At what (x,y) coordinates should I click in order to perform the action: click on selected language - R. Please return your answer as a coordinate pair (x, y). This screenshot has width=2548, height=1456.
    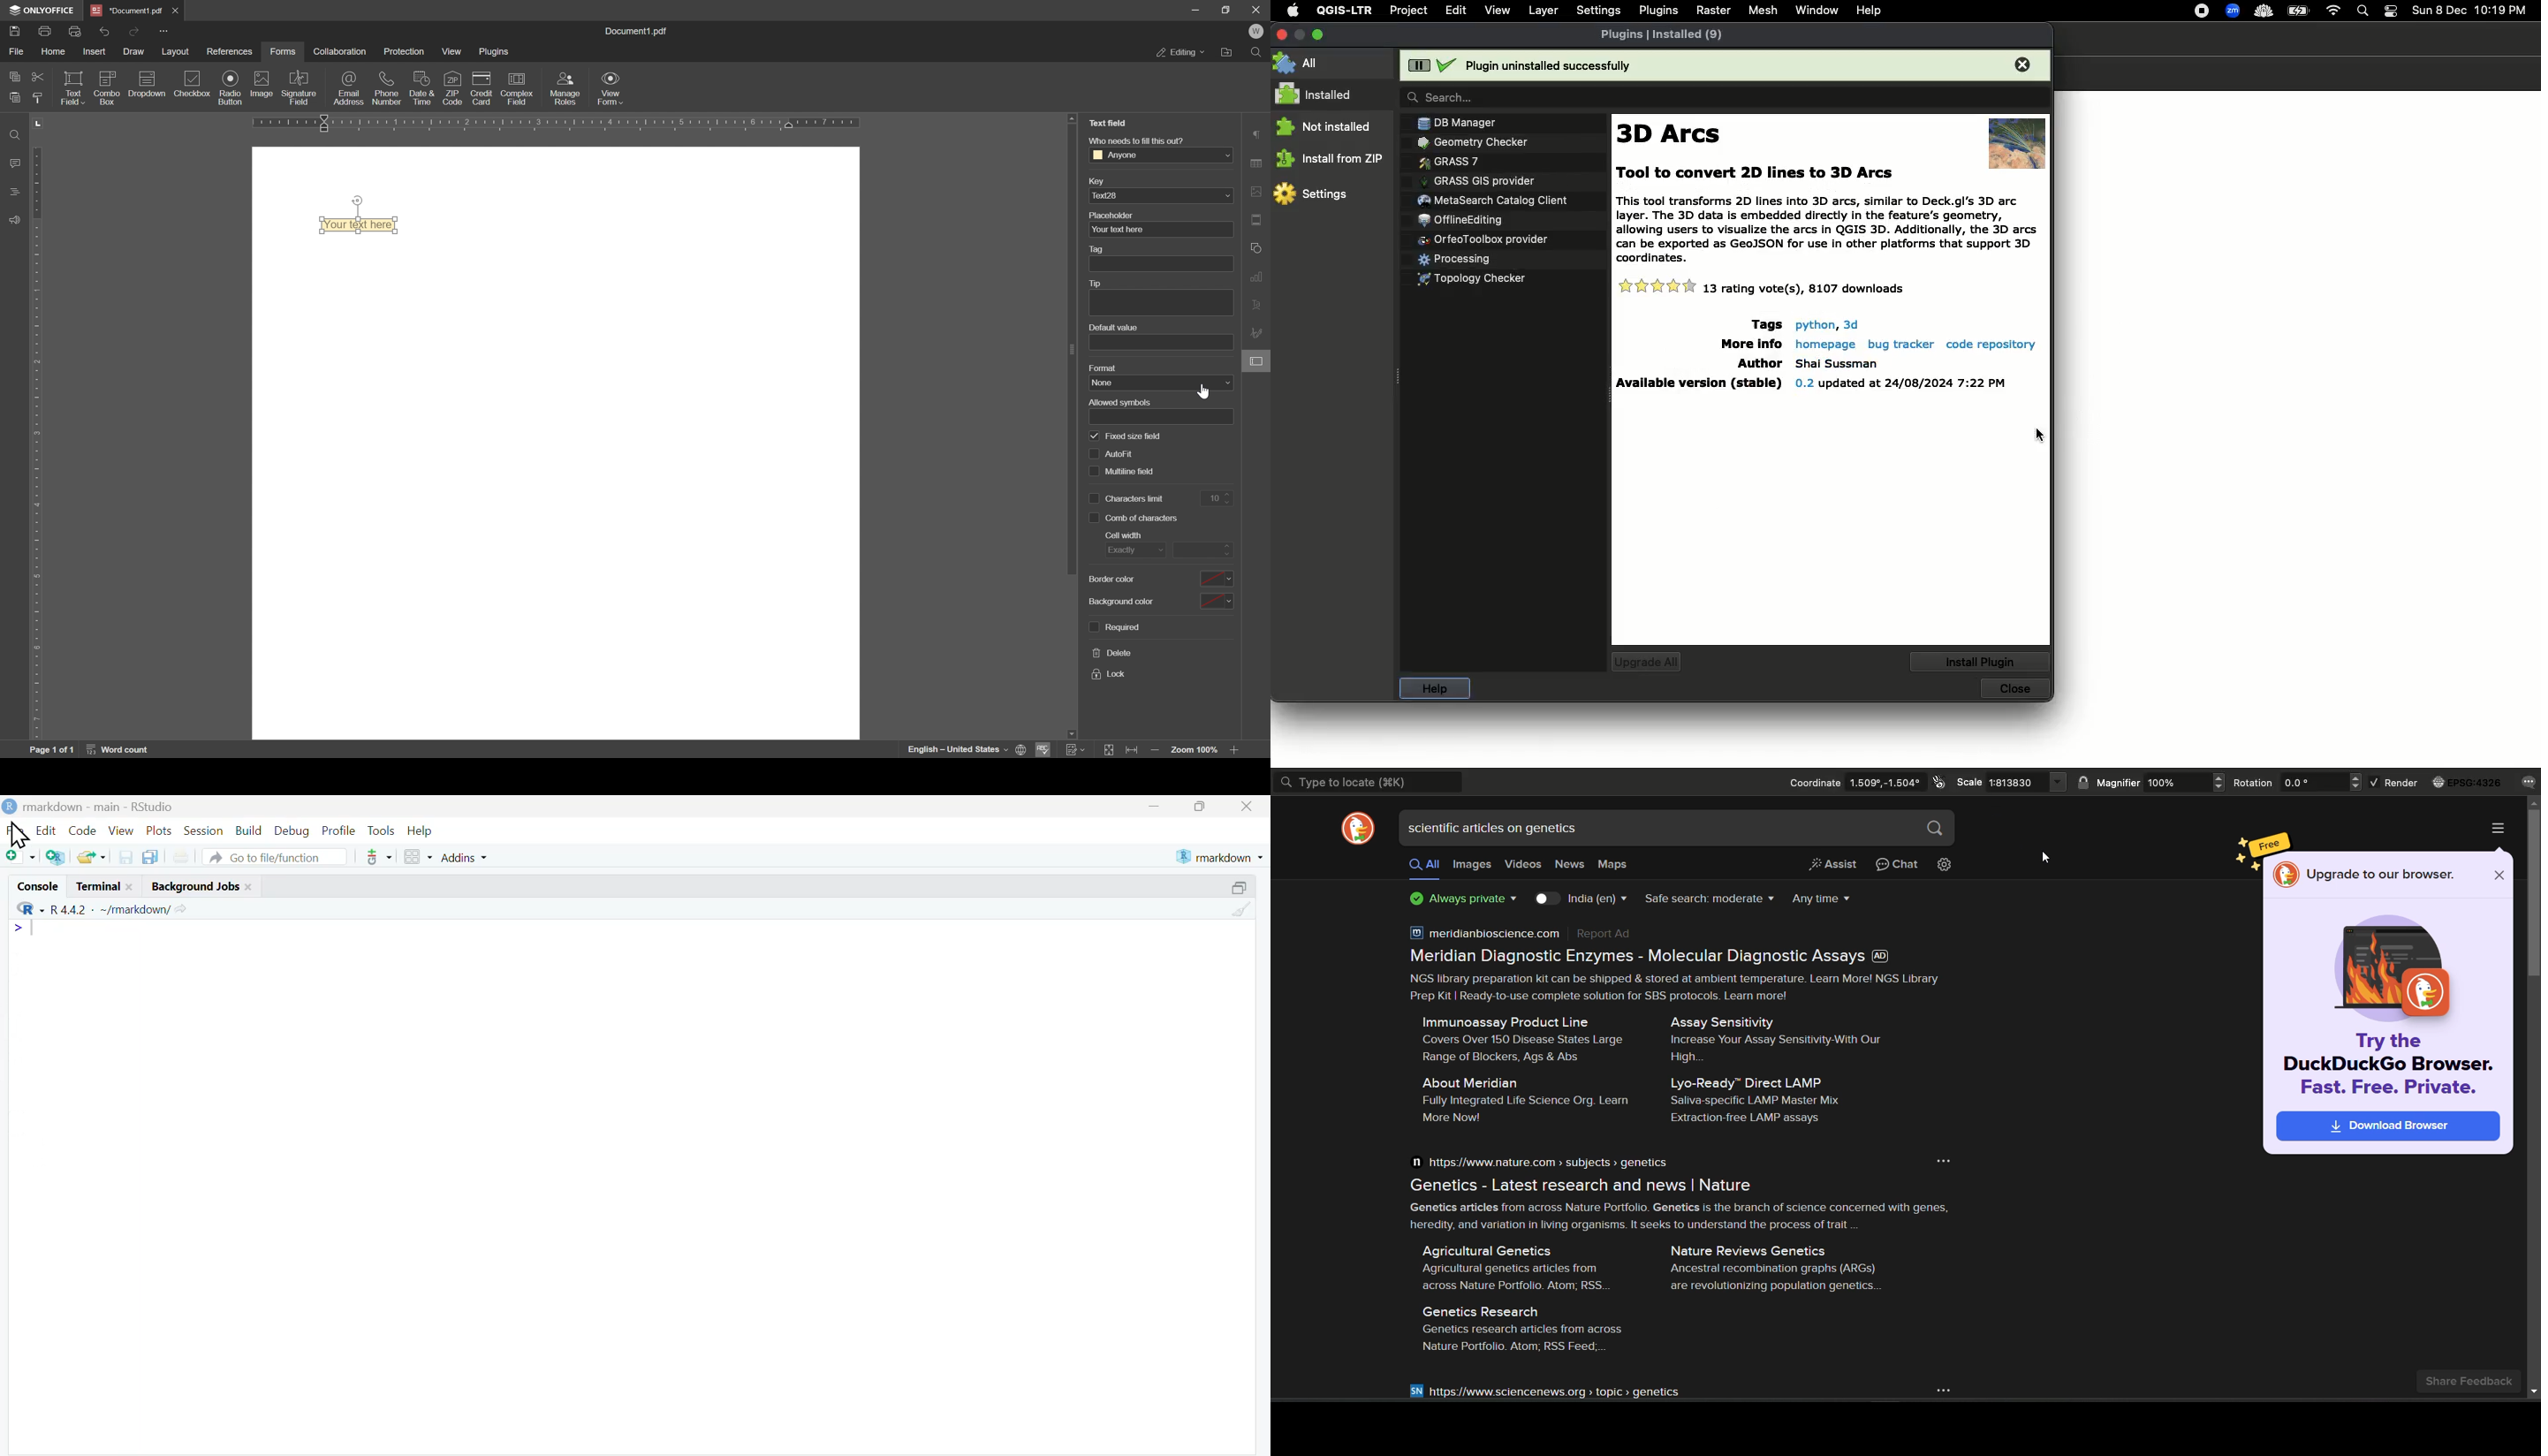
    Looking at the image, I should click on (26, 910).